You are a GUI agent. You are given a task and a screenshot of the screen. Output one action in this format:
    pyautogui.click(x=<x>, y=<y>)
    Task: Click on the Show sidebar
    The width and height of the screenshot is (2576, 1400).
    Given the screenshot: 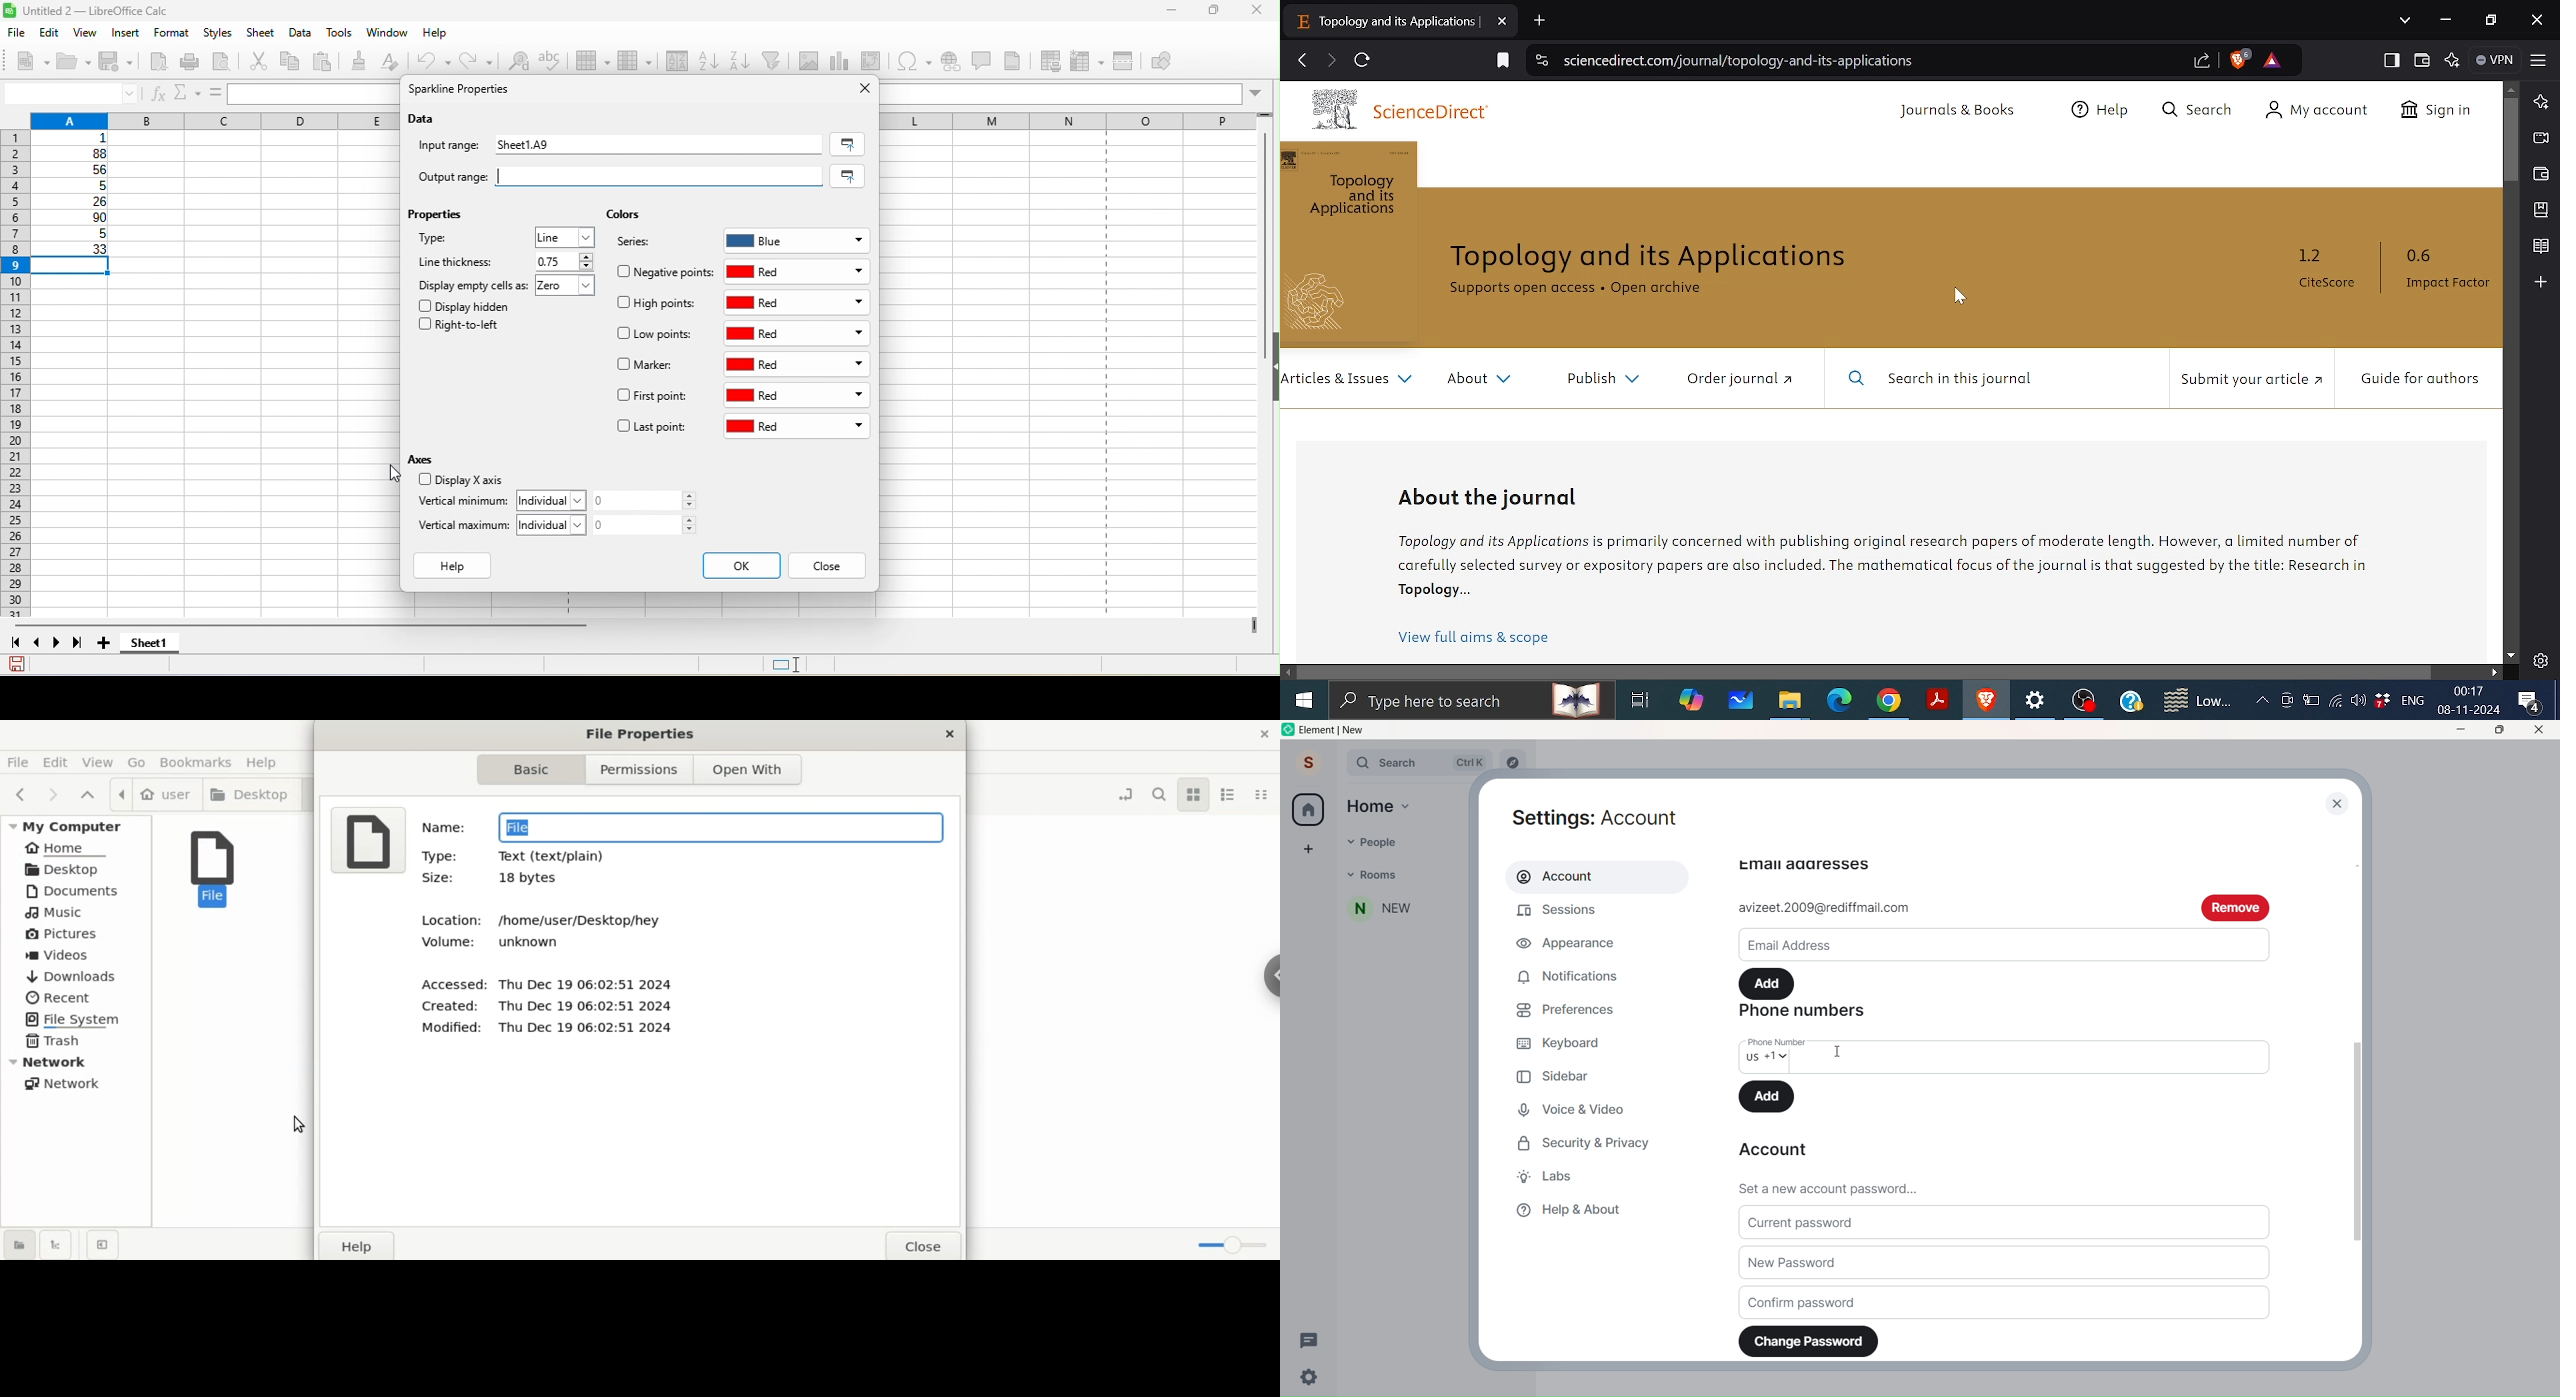 What is the action you would take?
    pyautogui.click(x=2392, y=60)
    